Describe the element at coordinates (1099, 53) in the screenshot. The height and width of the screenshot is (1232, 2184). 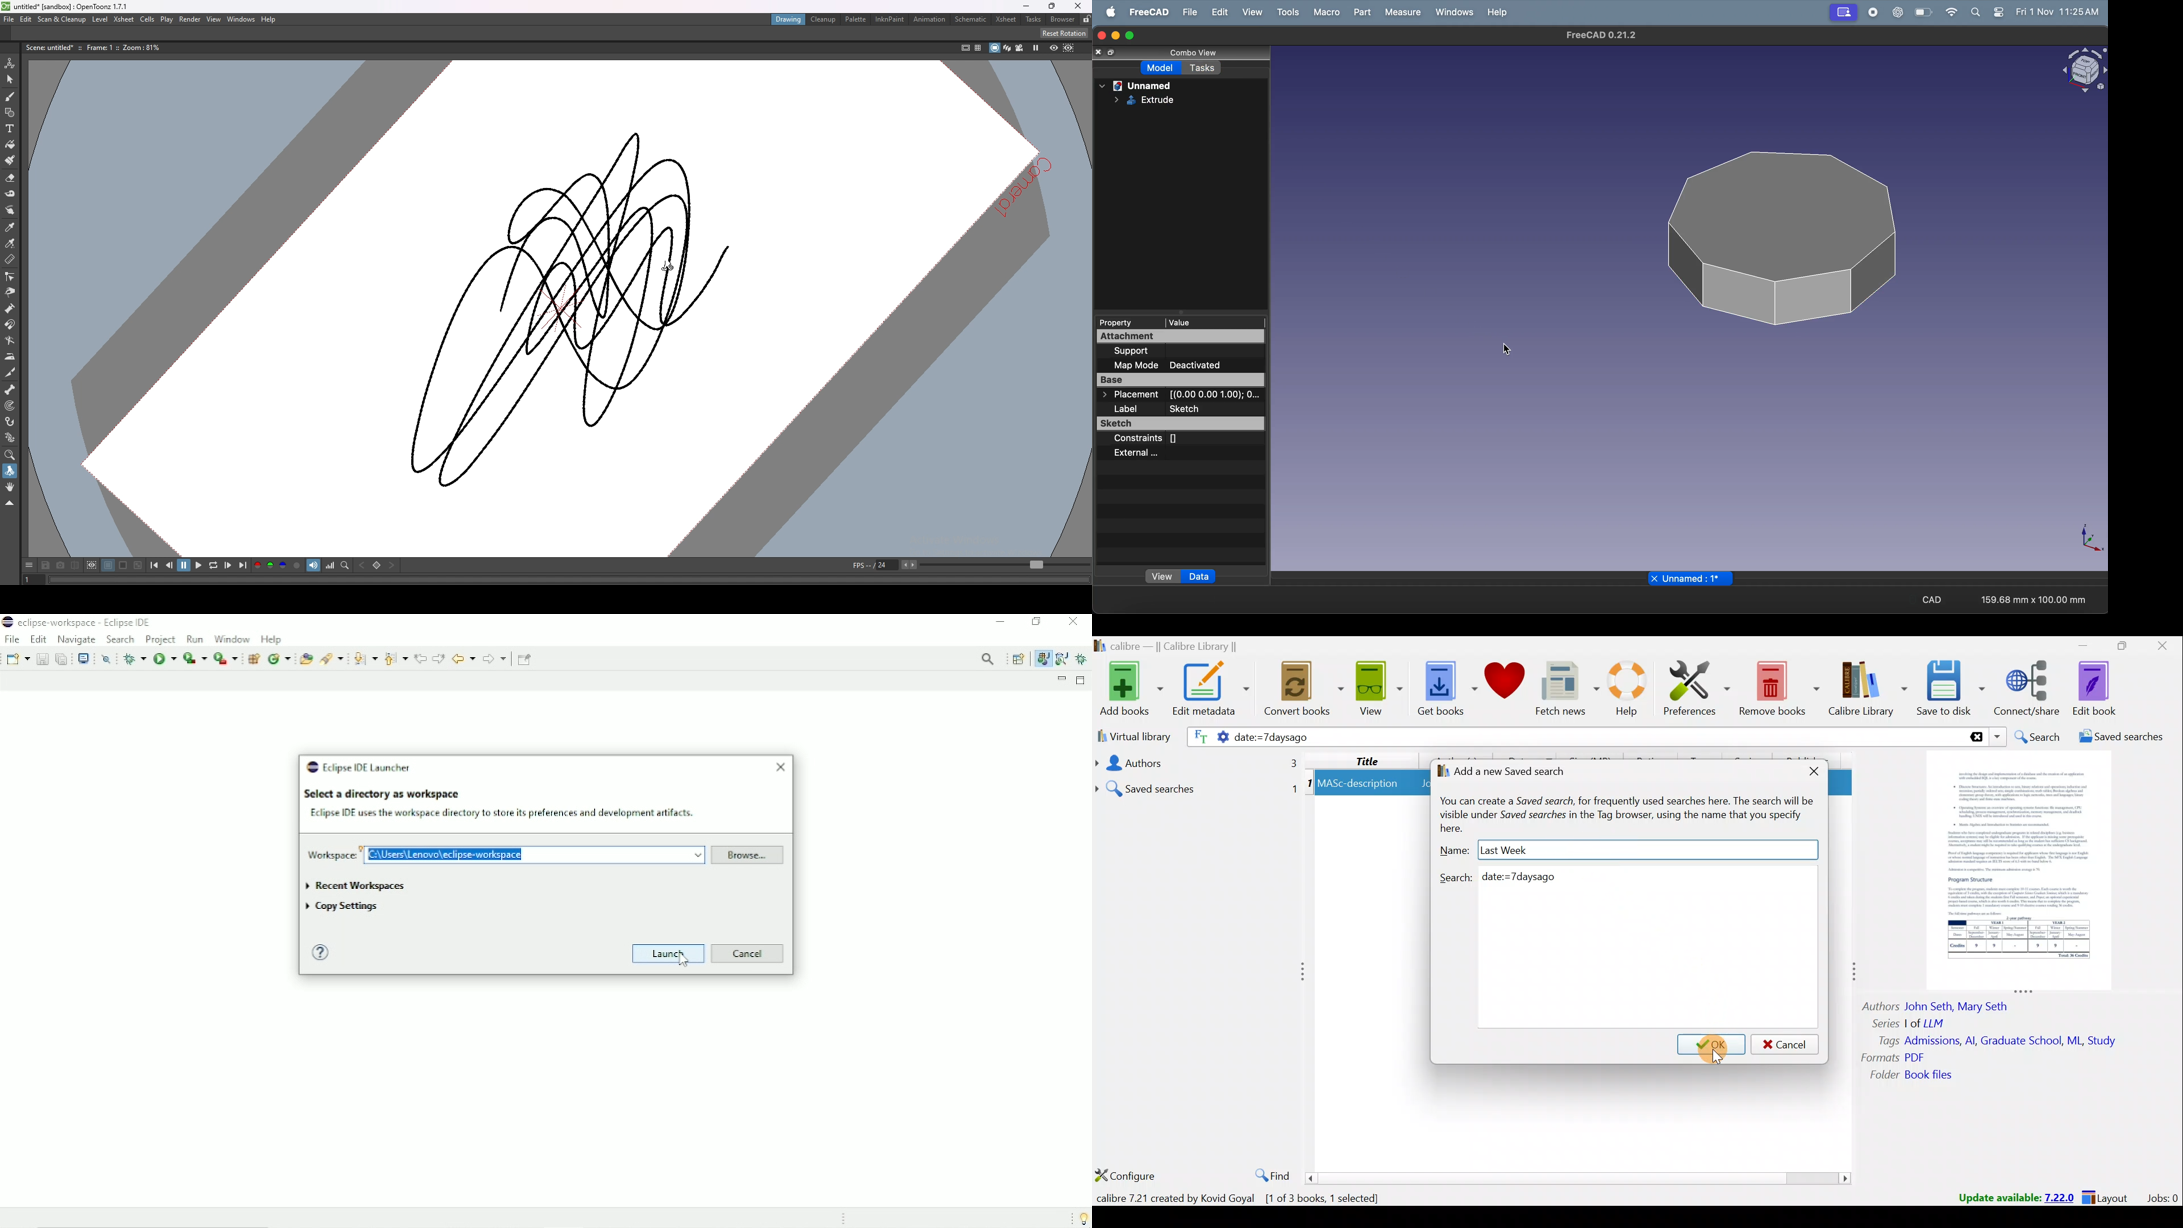
I see `close` at that location.